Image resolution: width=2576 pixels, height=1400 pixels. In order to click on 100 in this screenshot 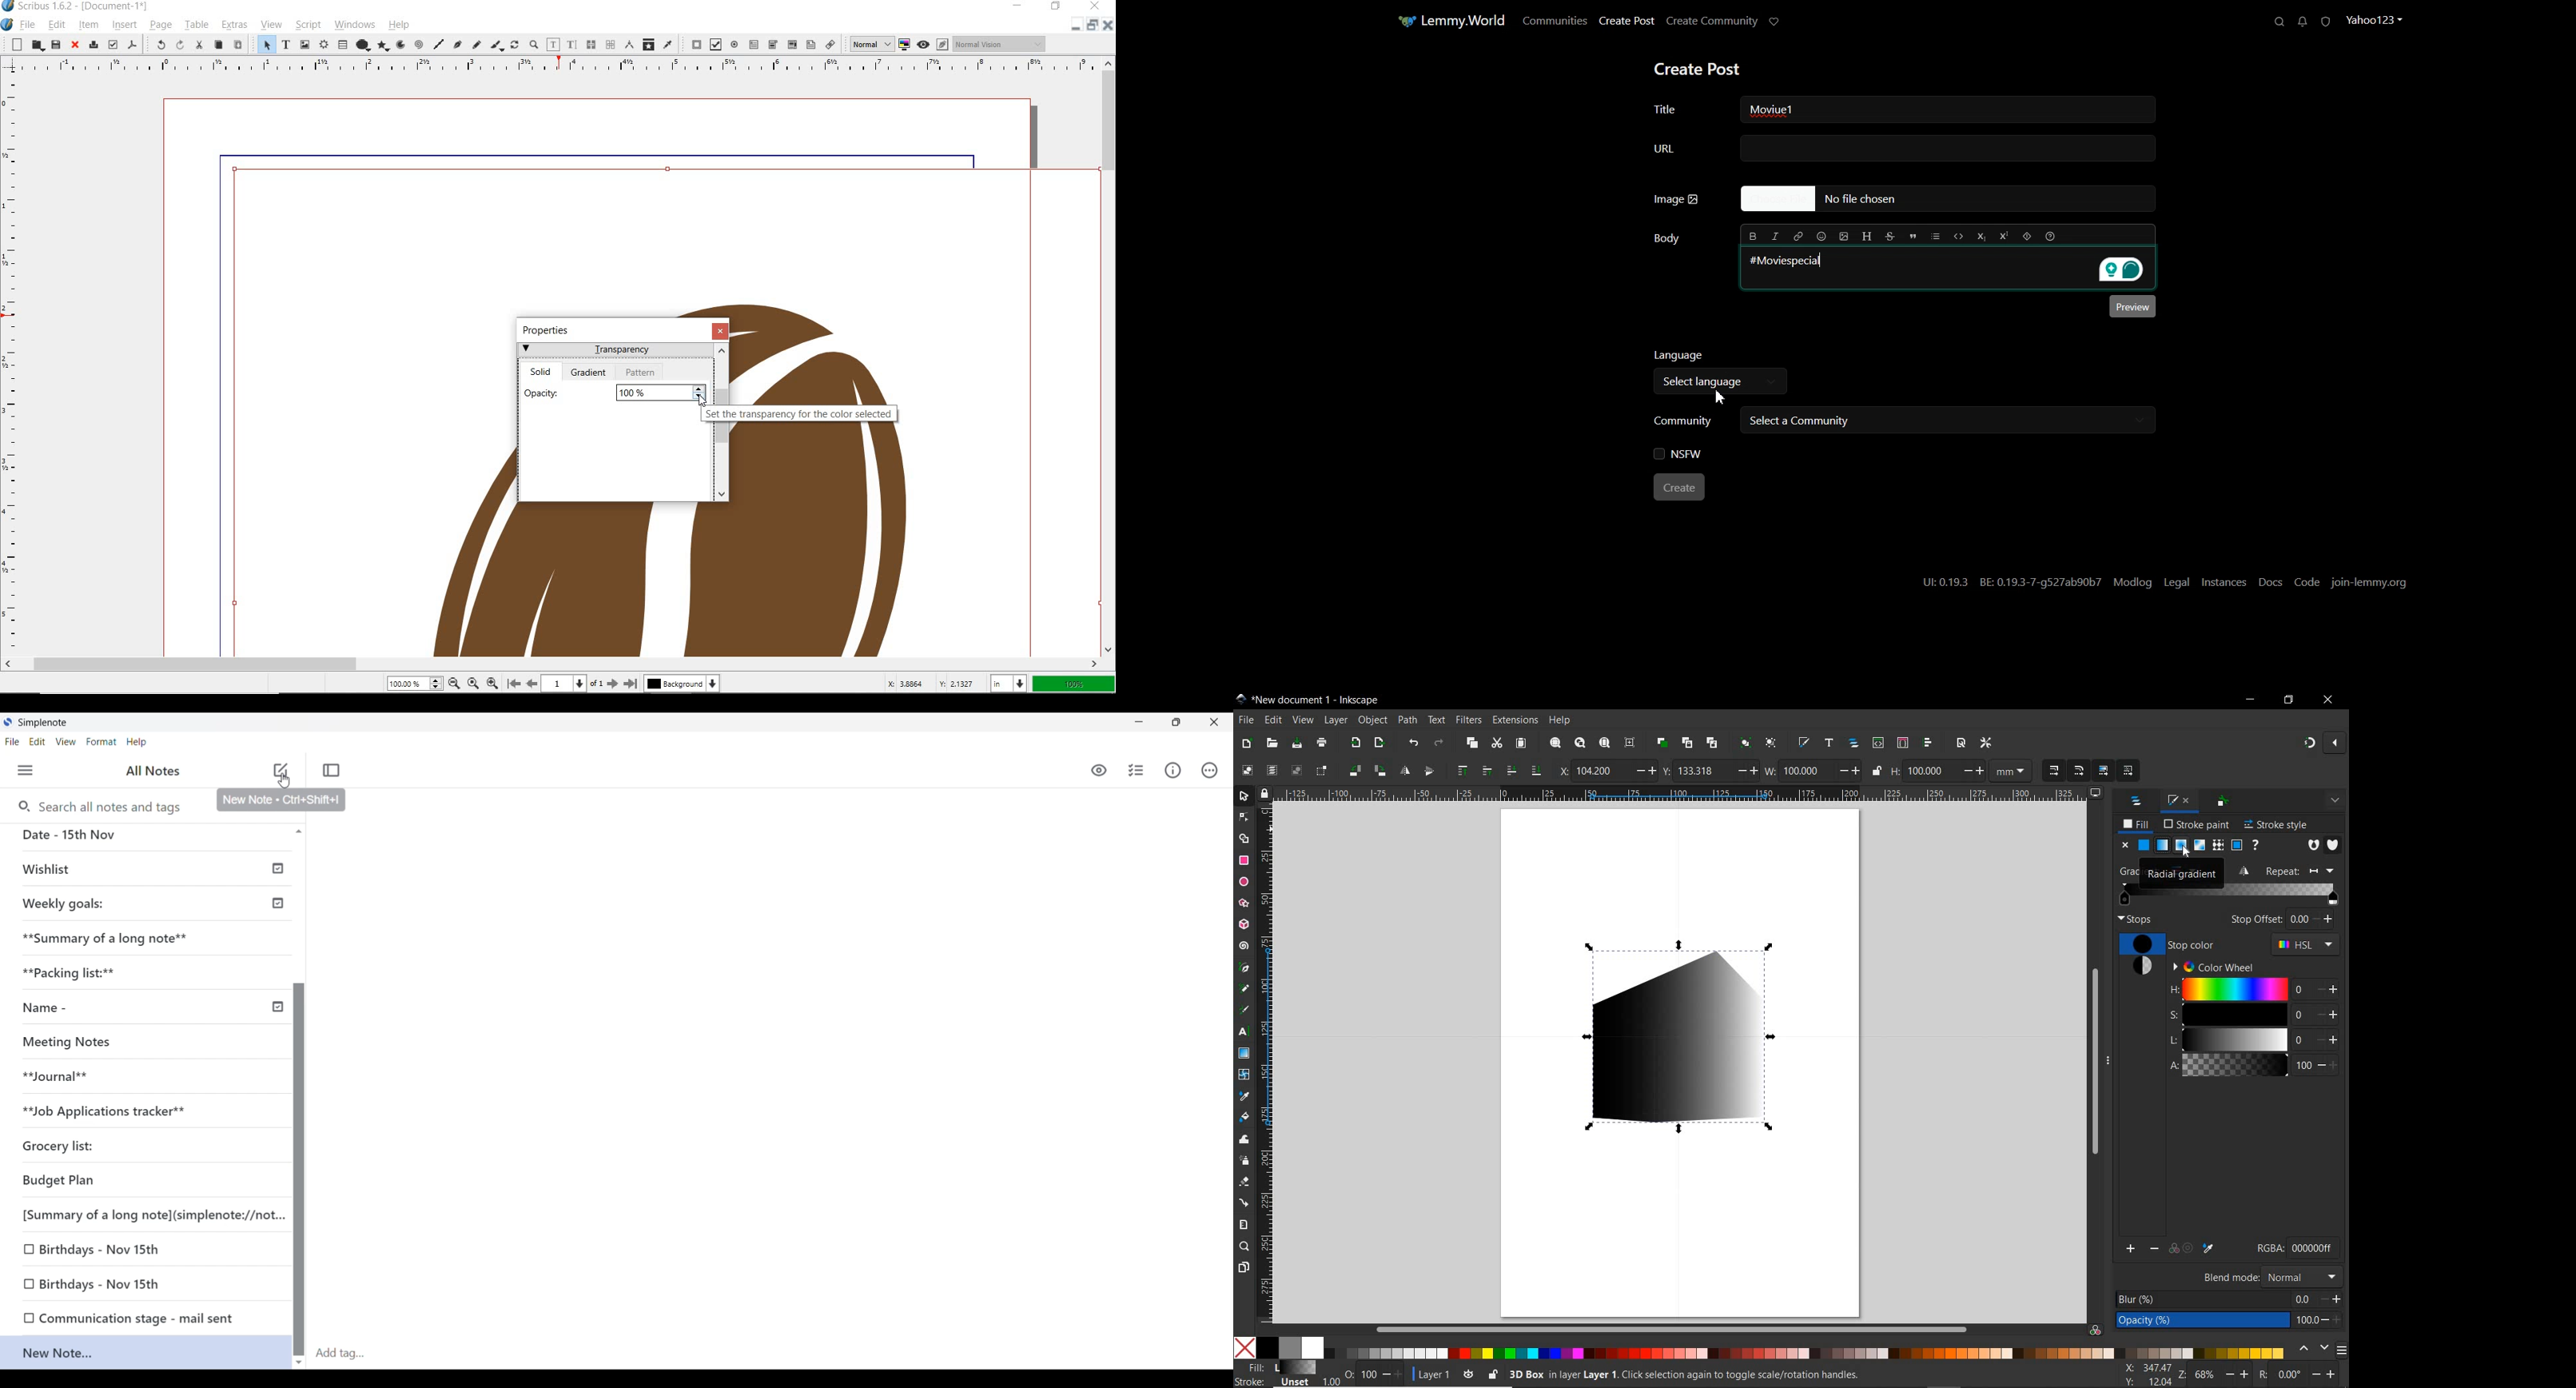, I will do `click(1368, 1373)`.